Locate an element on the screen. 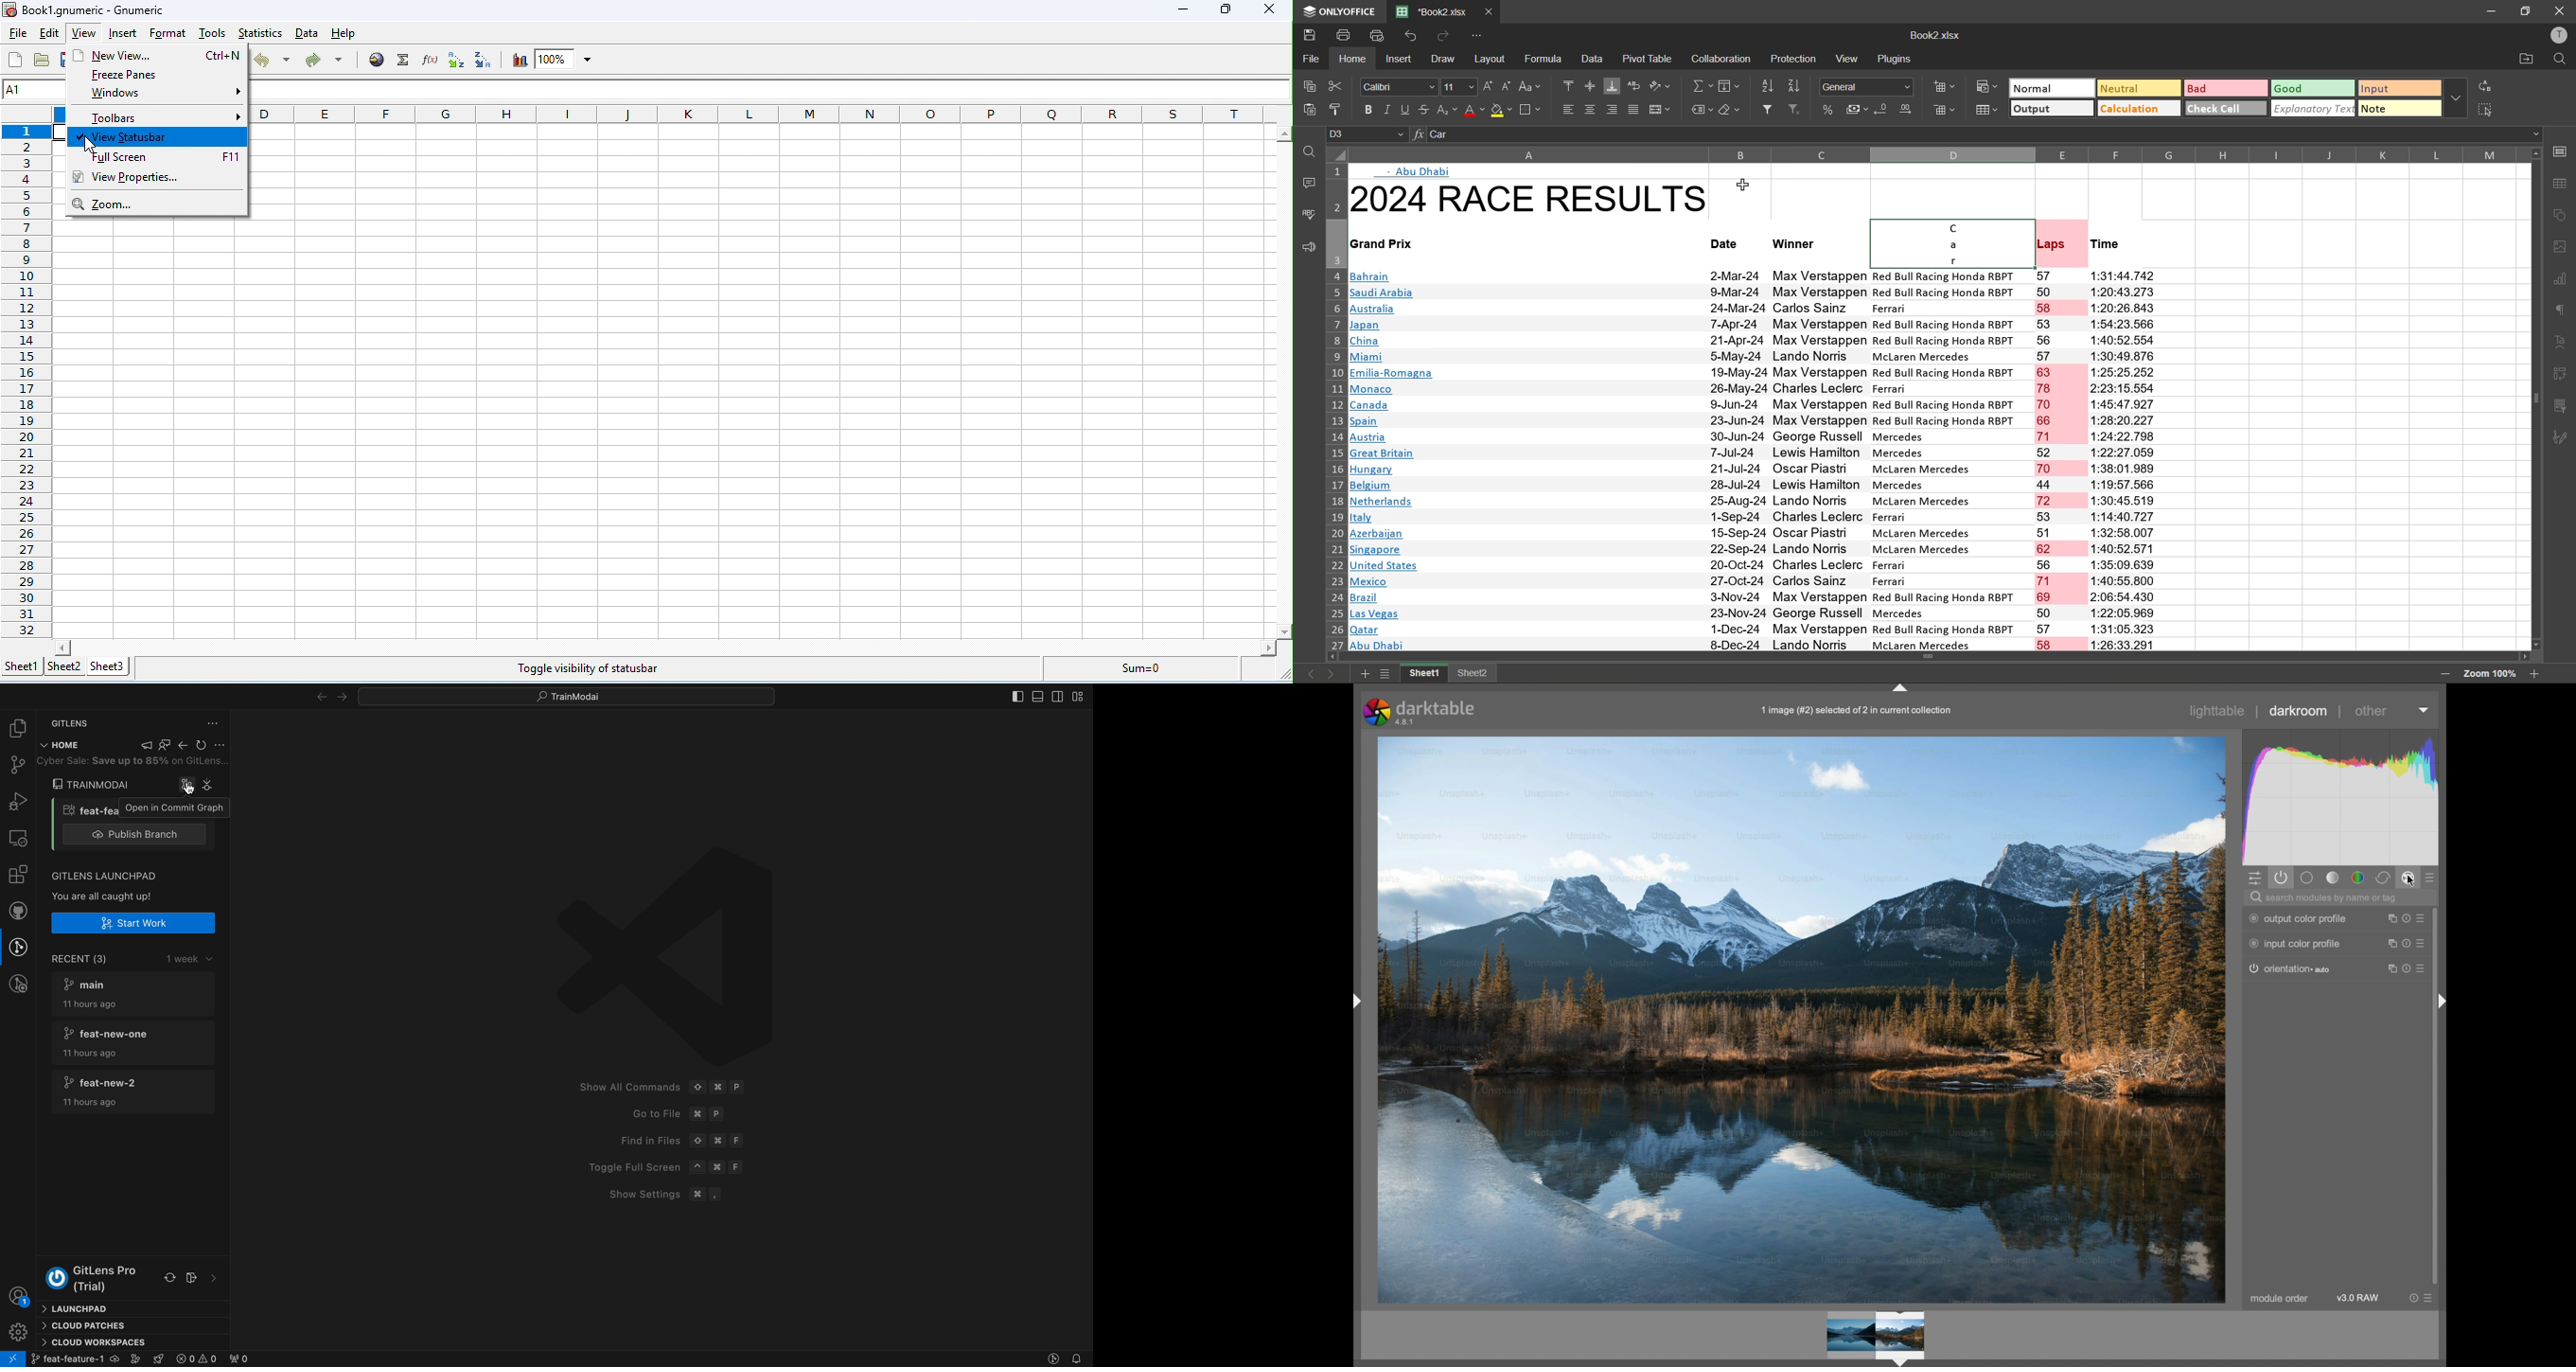  align middle is located at coordinates (1592, 87).